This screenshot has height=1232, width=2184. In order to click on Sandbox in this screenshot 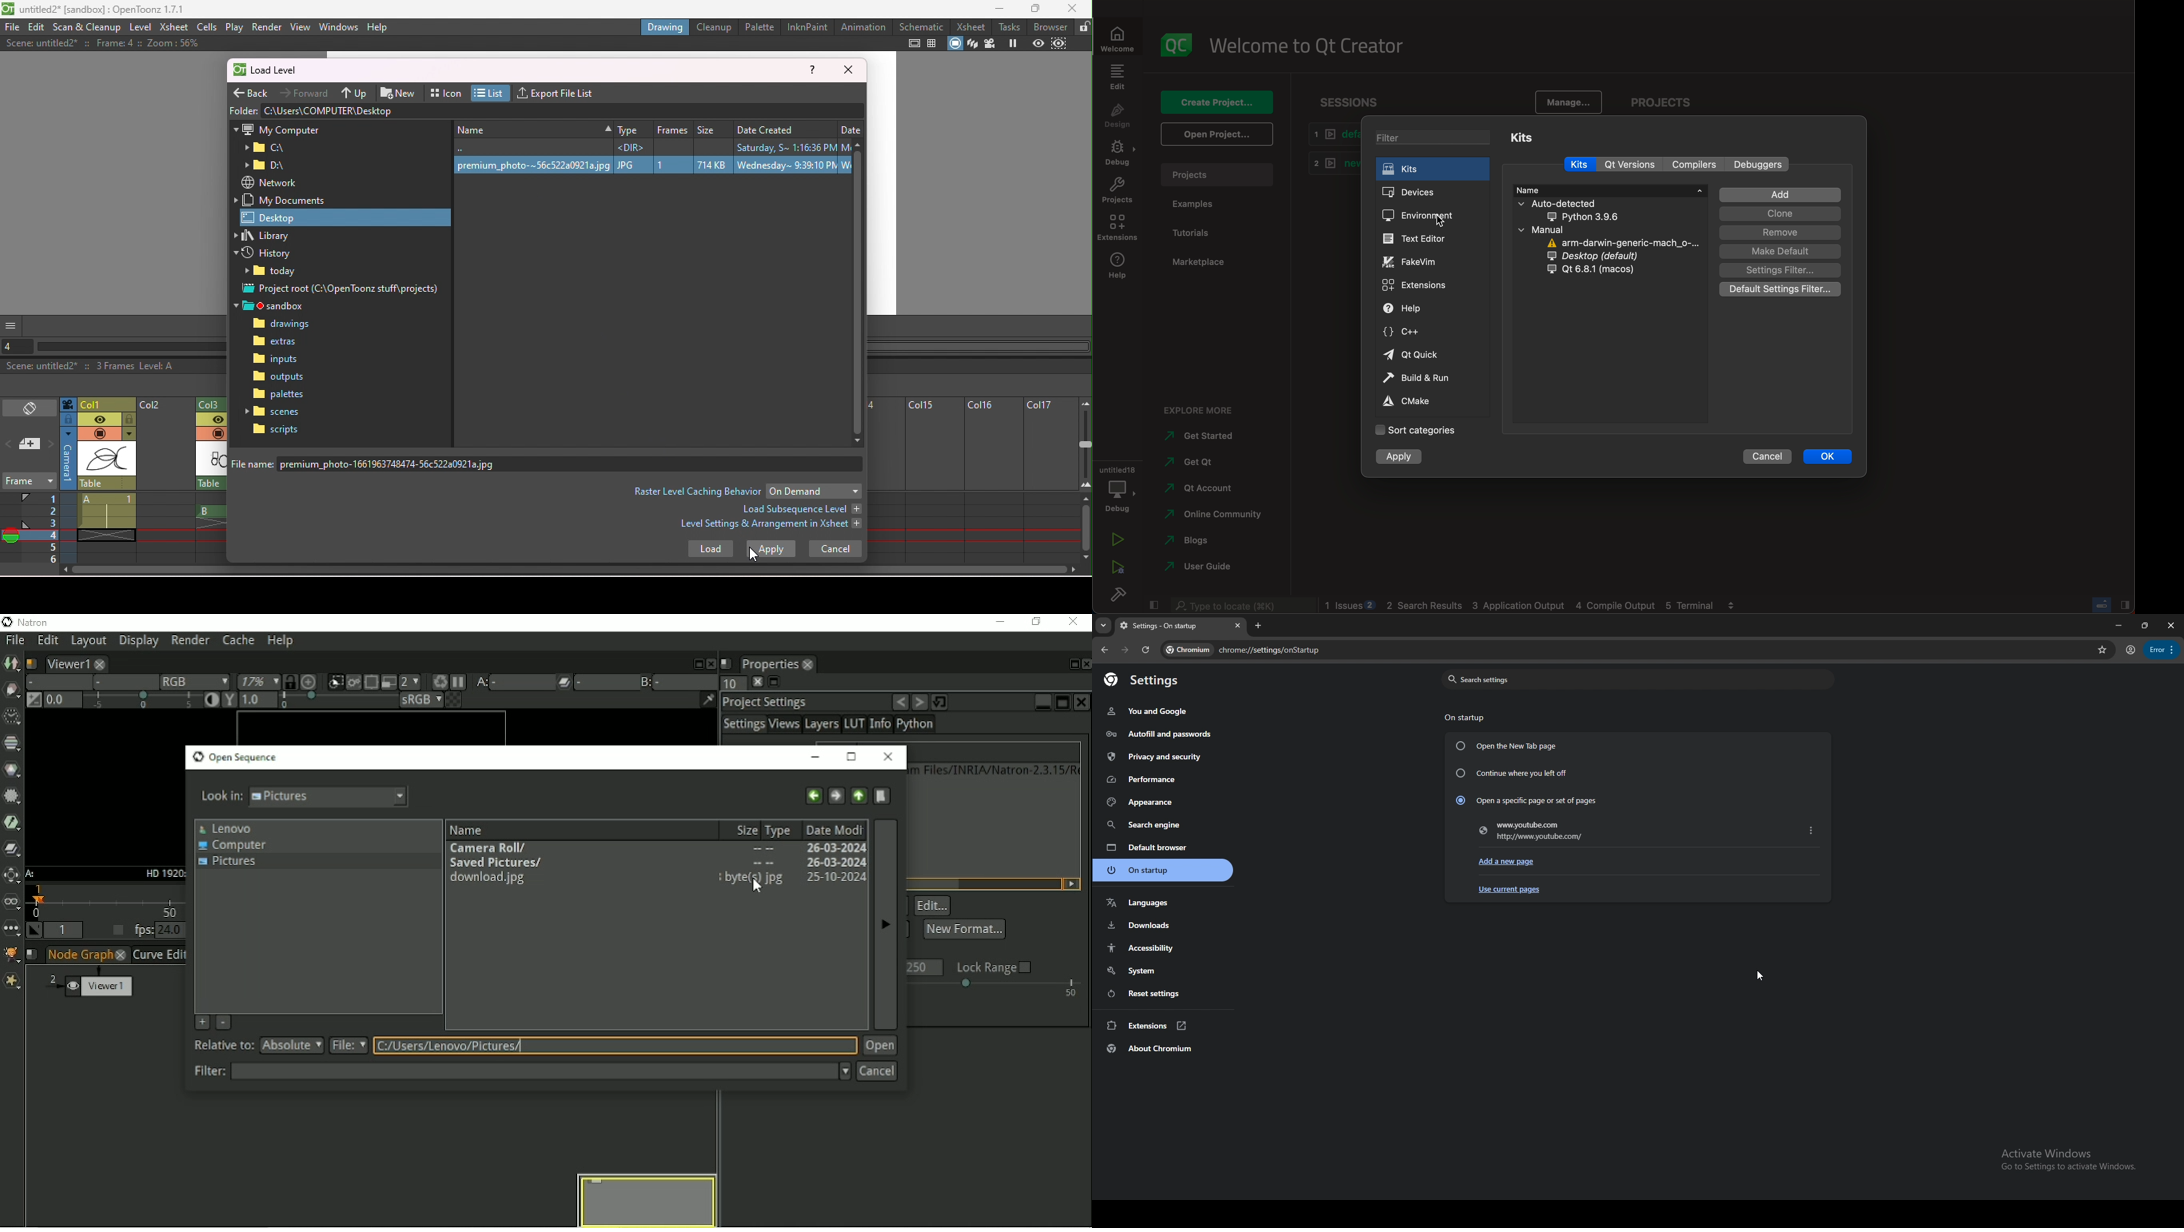, I will do `click(275, 306)`.